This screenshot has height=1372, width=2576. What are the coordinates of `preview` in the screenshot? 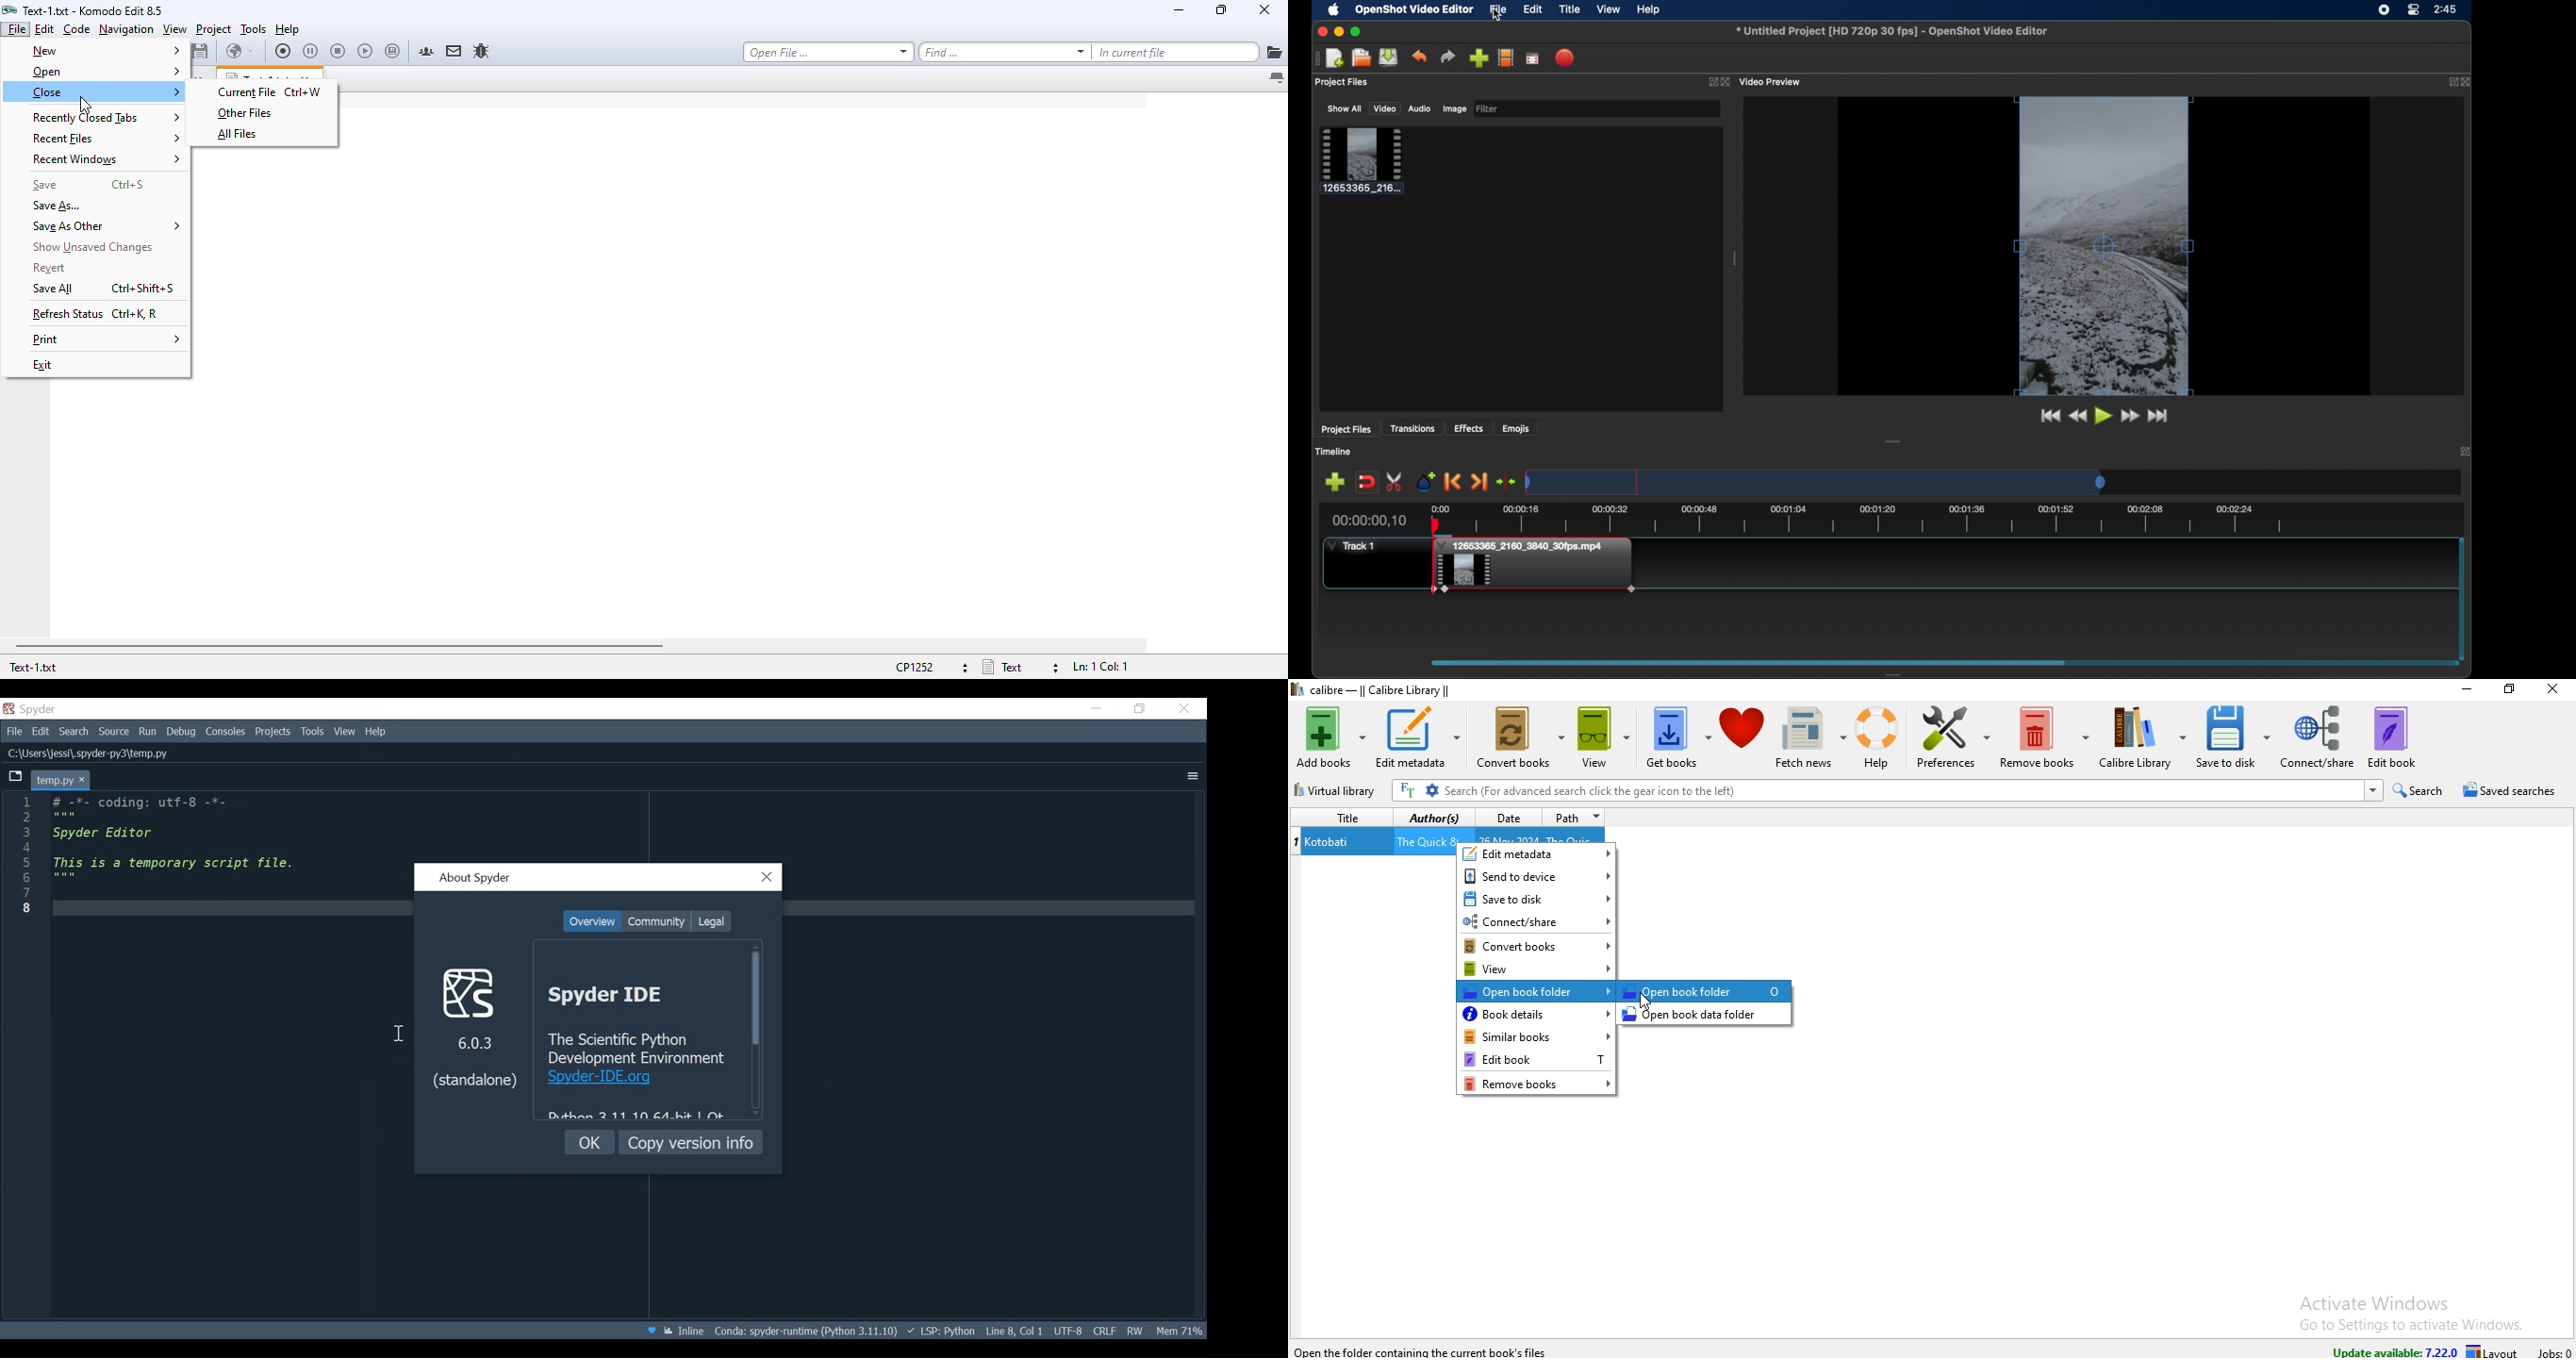 It's located at (2105, 246).